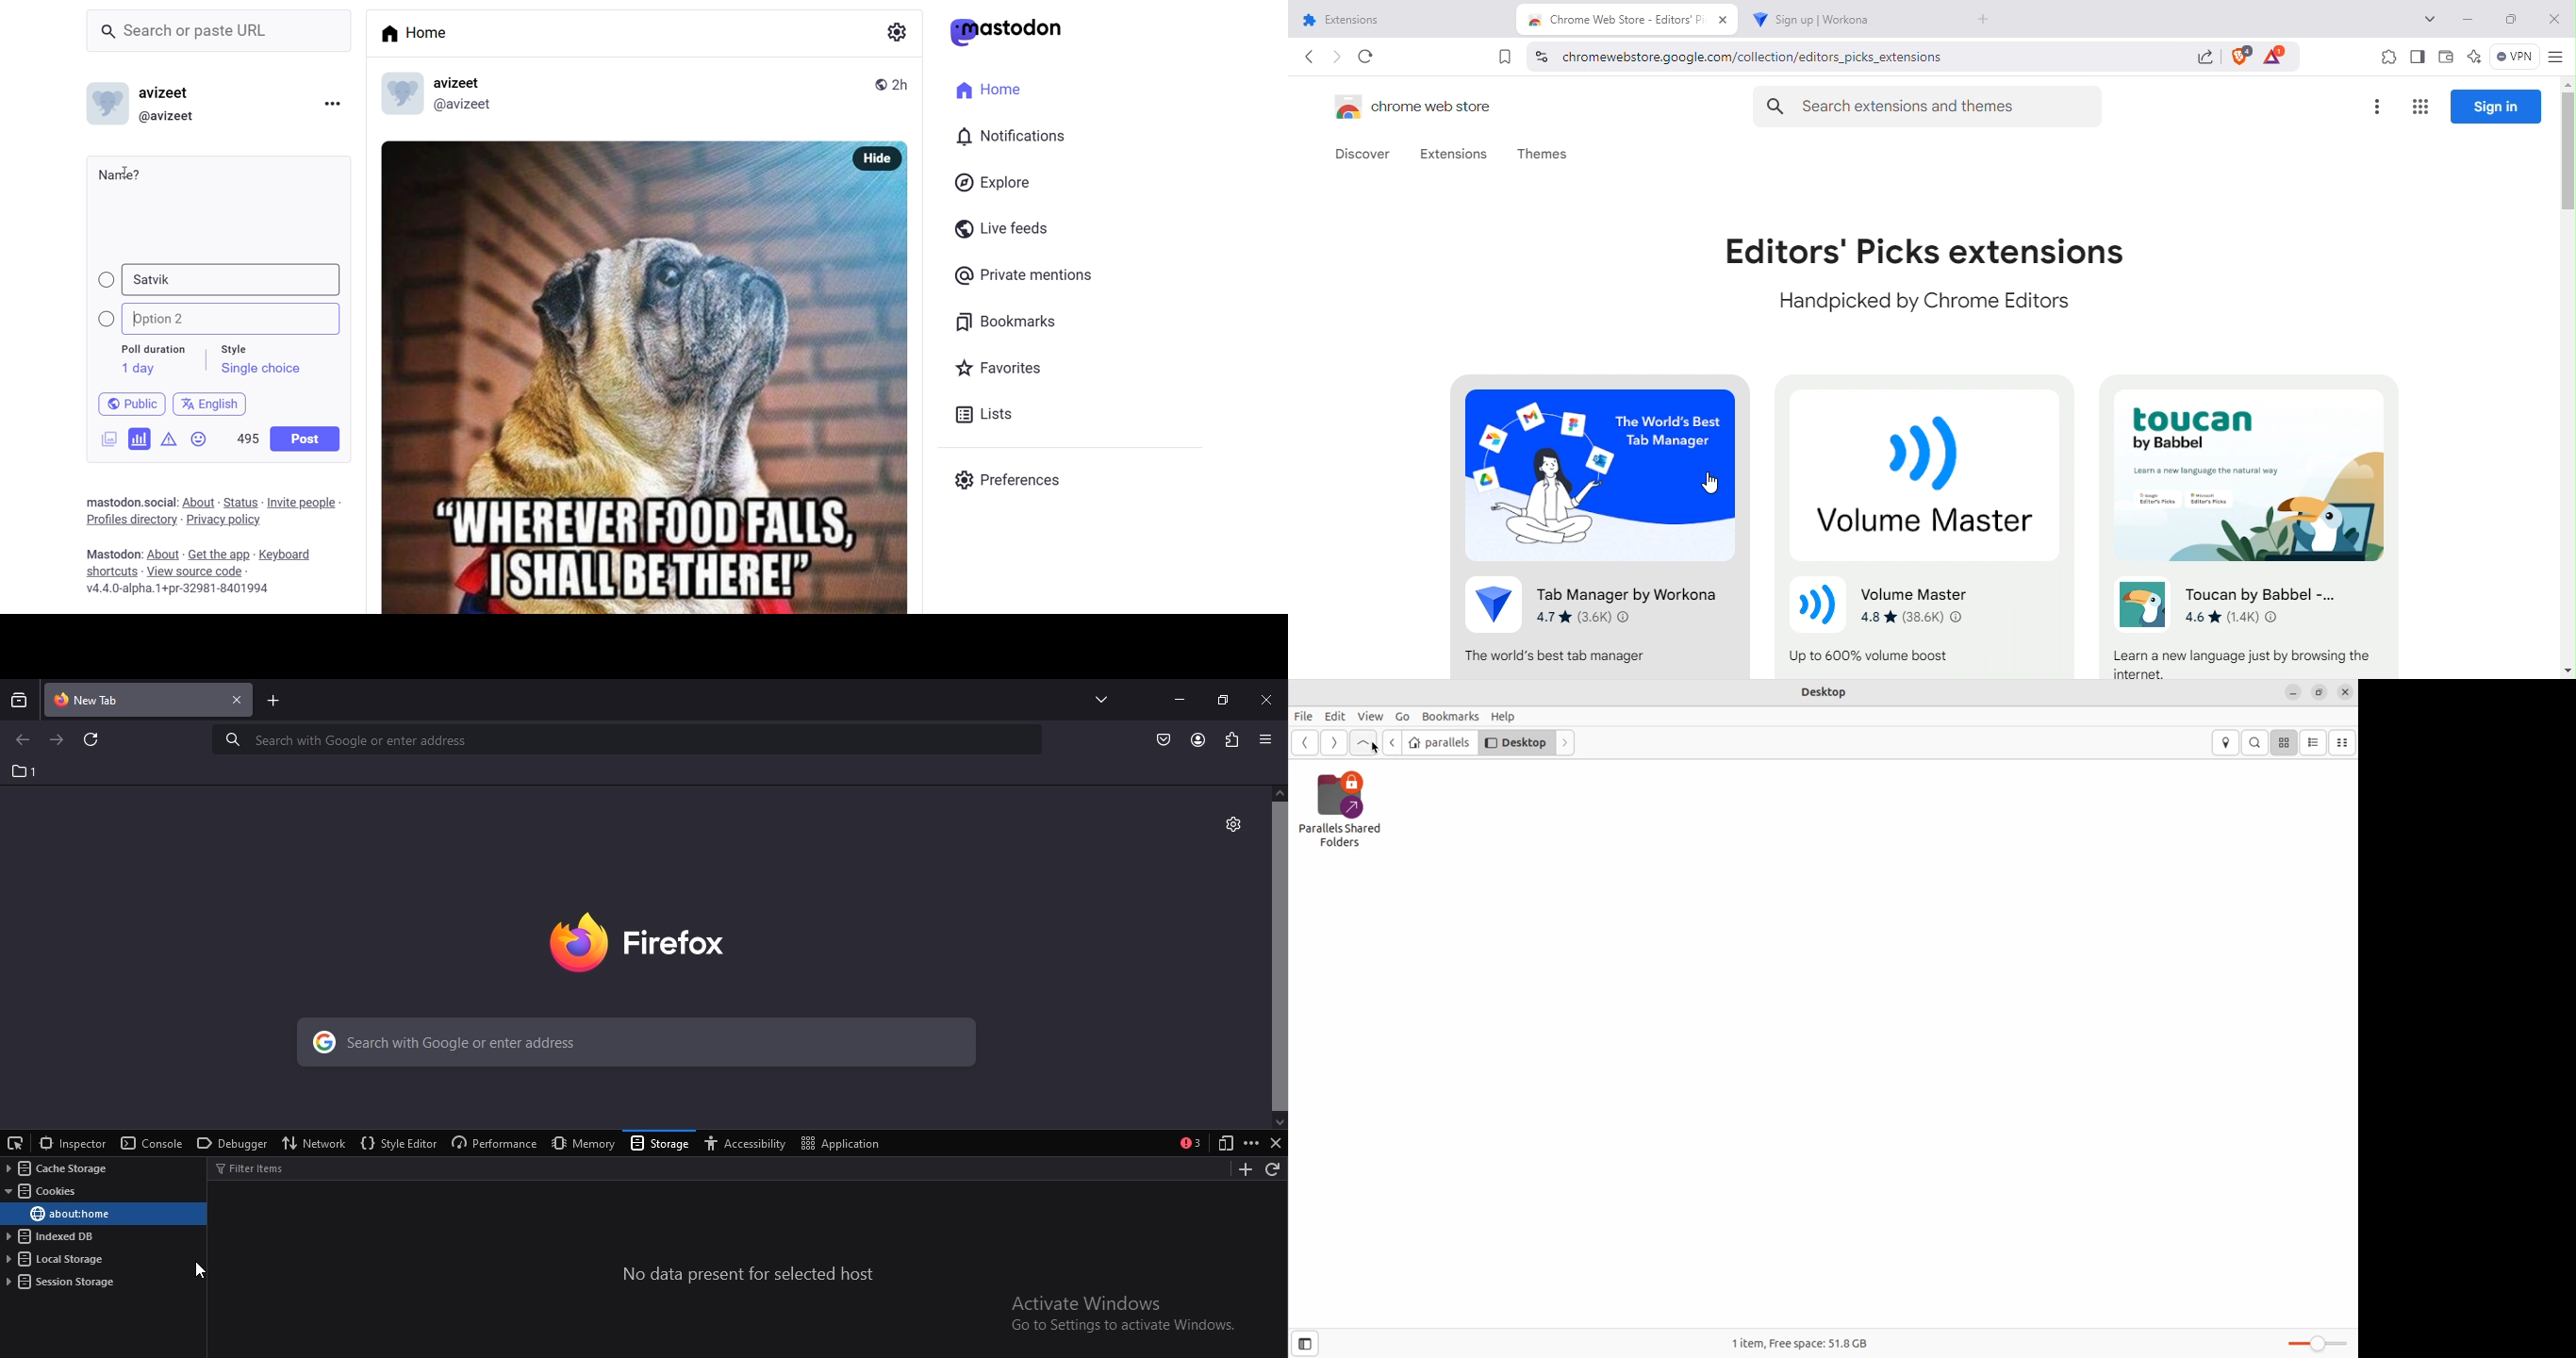 The width and height of the screenshot is (2576, 1372). I want to click on Go next, so click(1333, 743).